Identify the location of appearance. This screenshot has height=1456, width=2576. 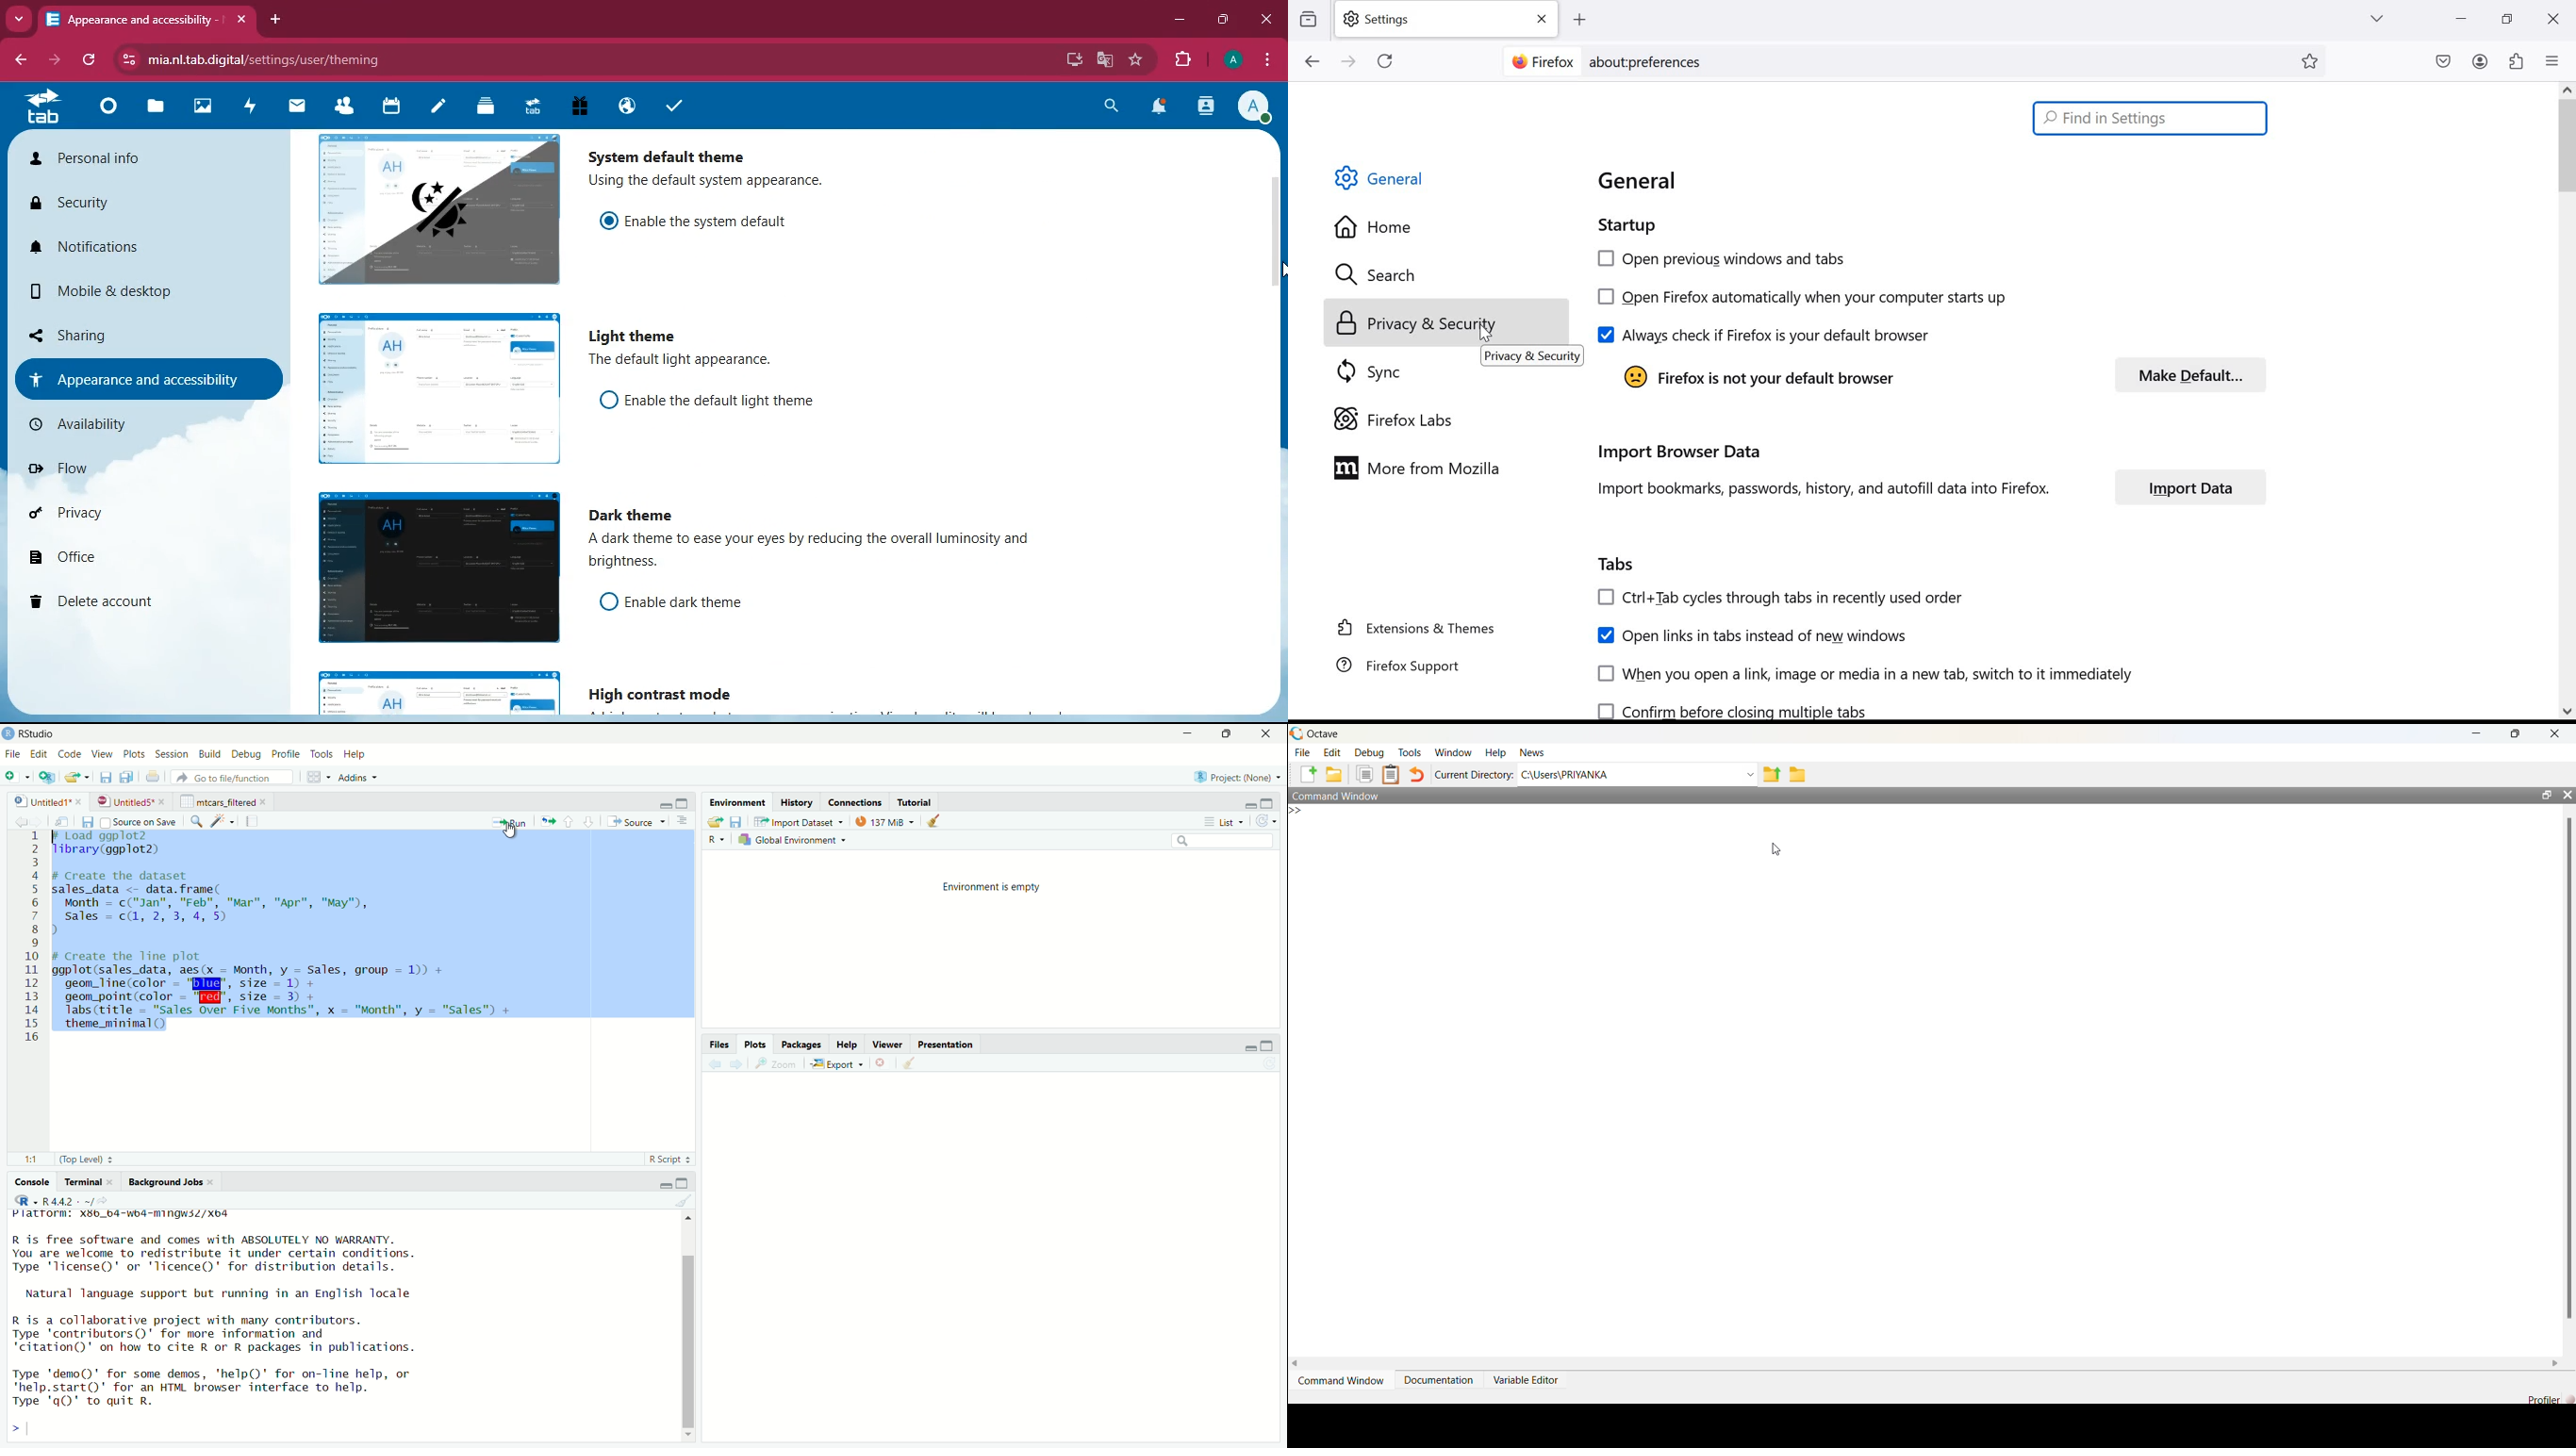
(140, 379).